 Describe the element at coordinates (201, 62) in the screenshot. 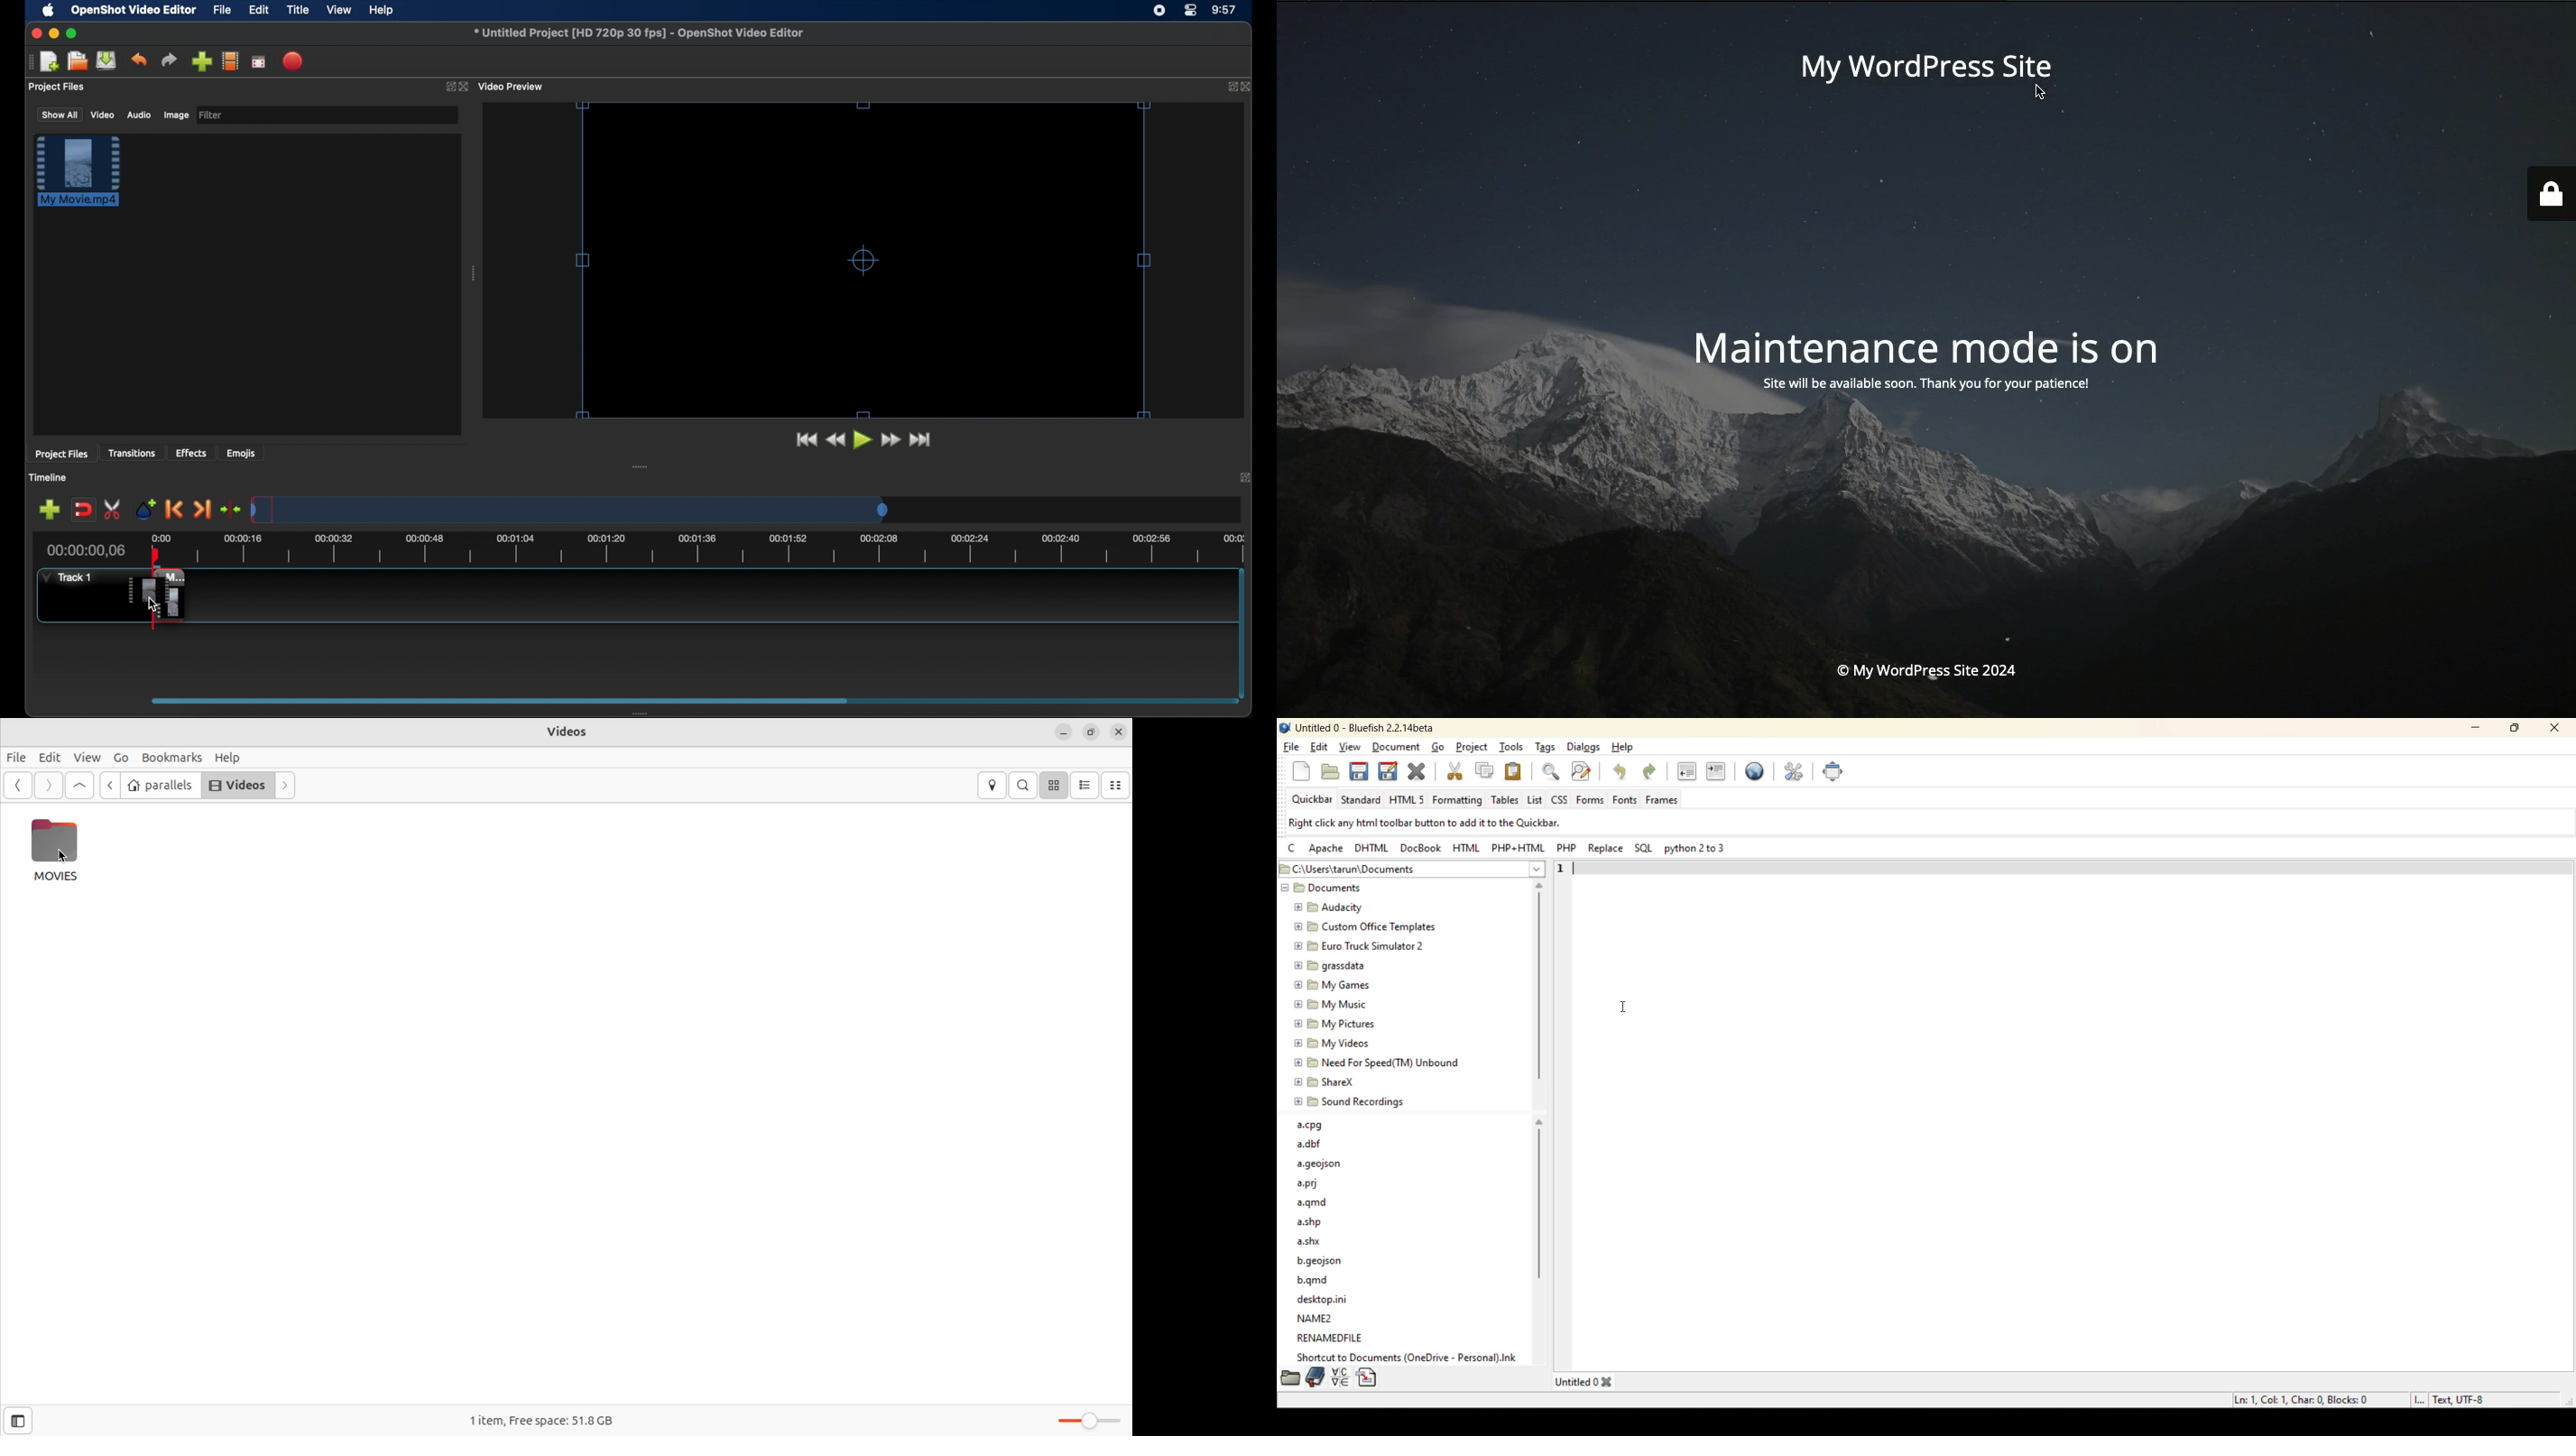

I see `import files` at that location.